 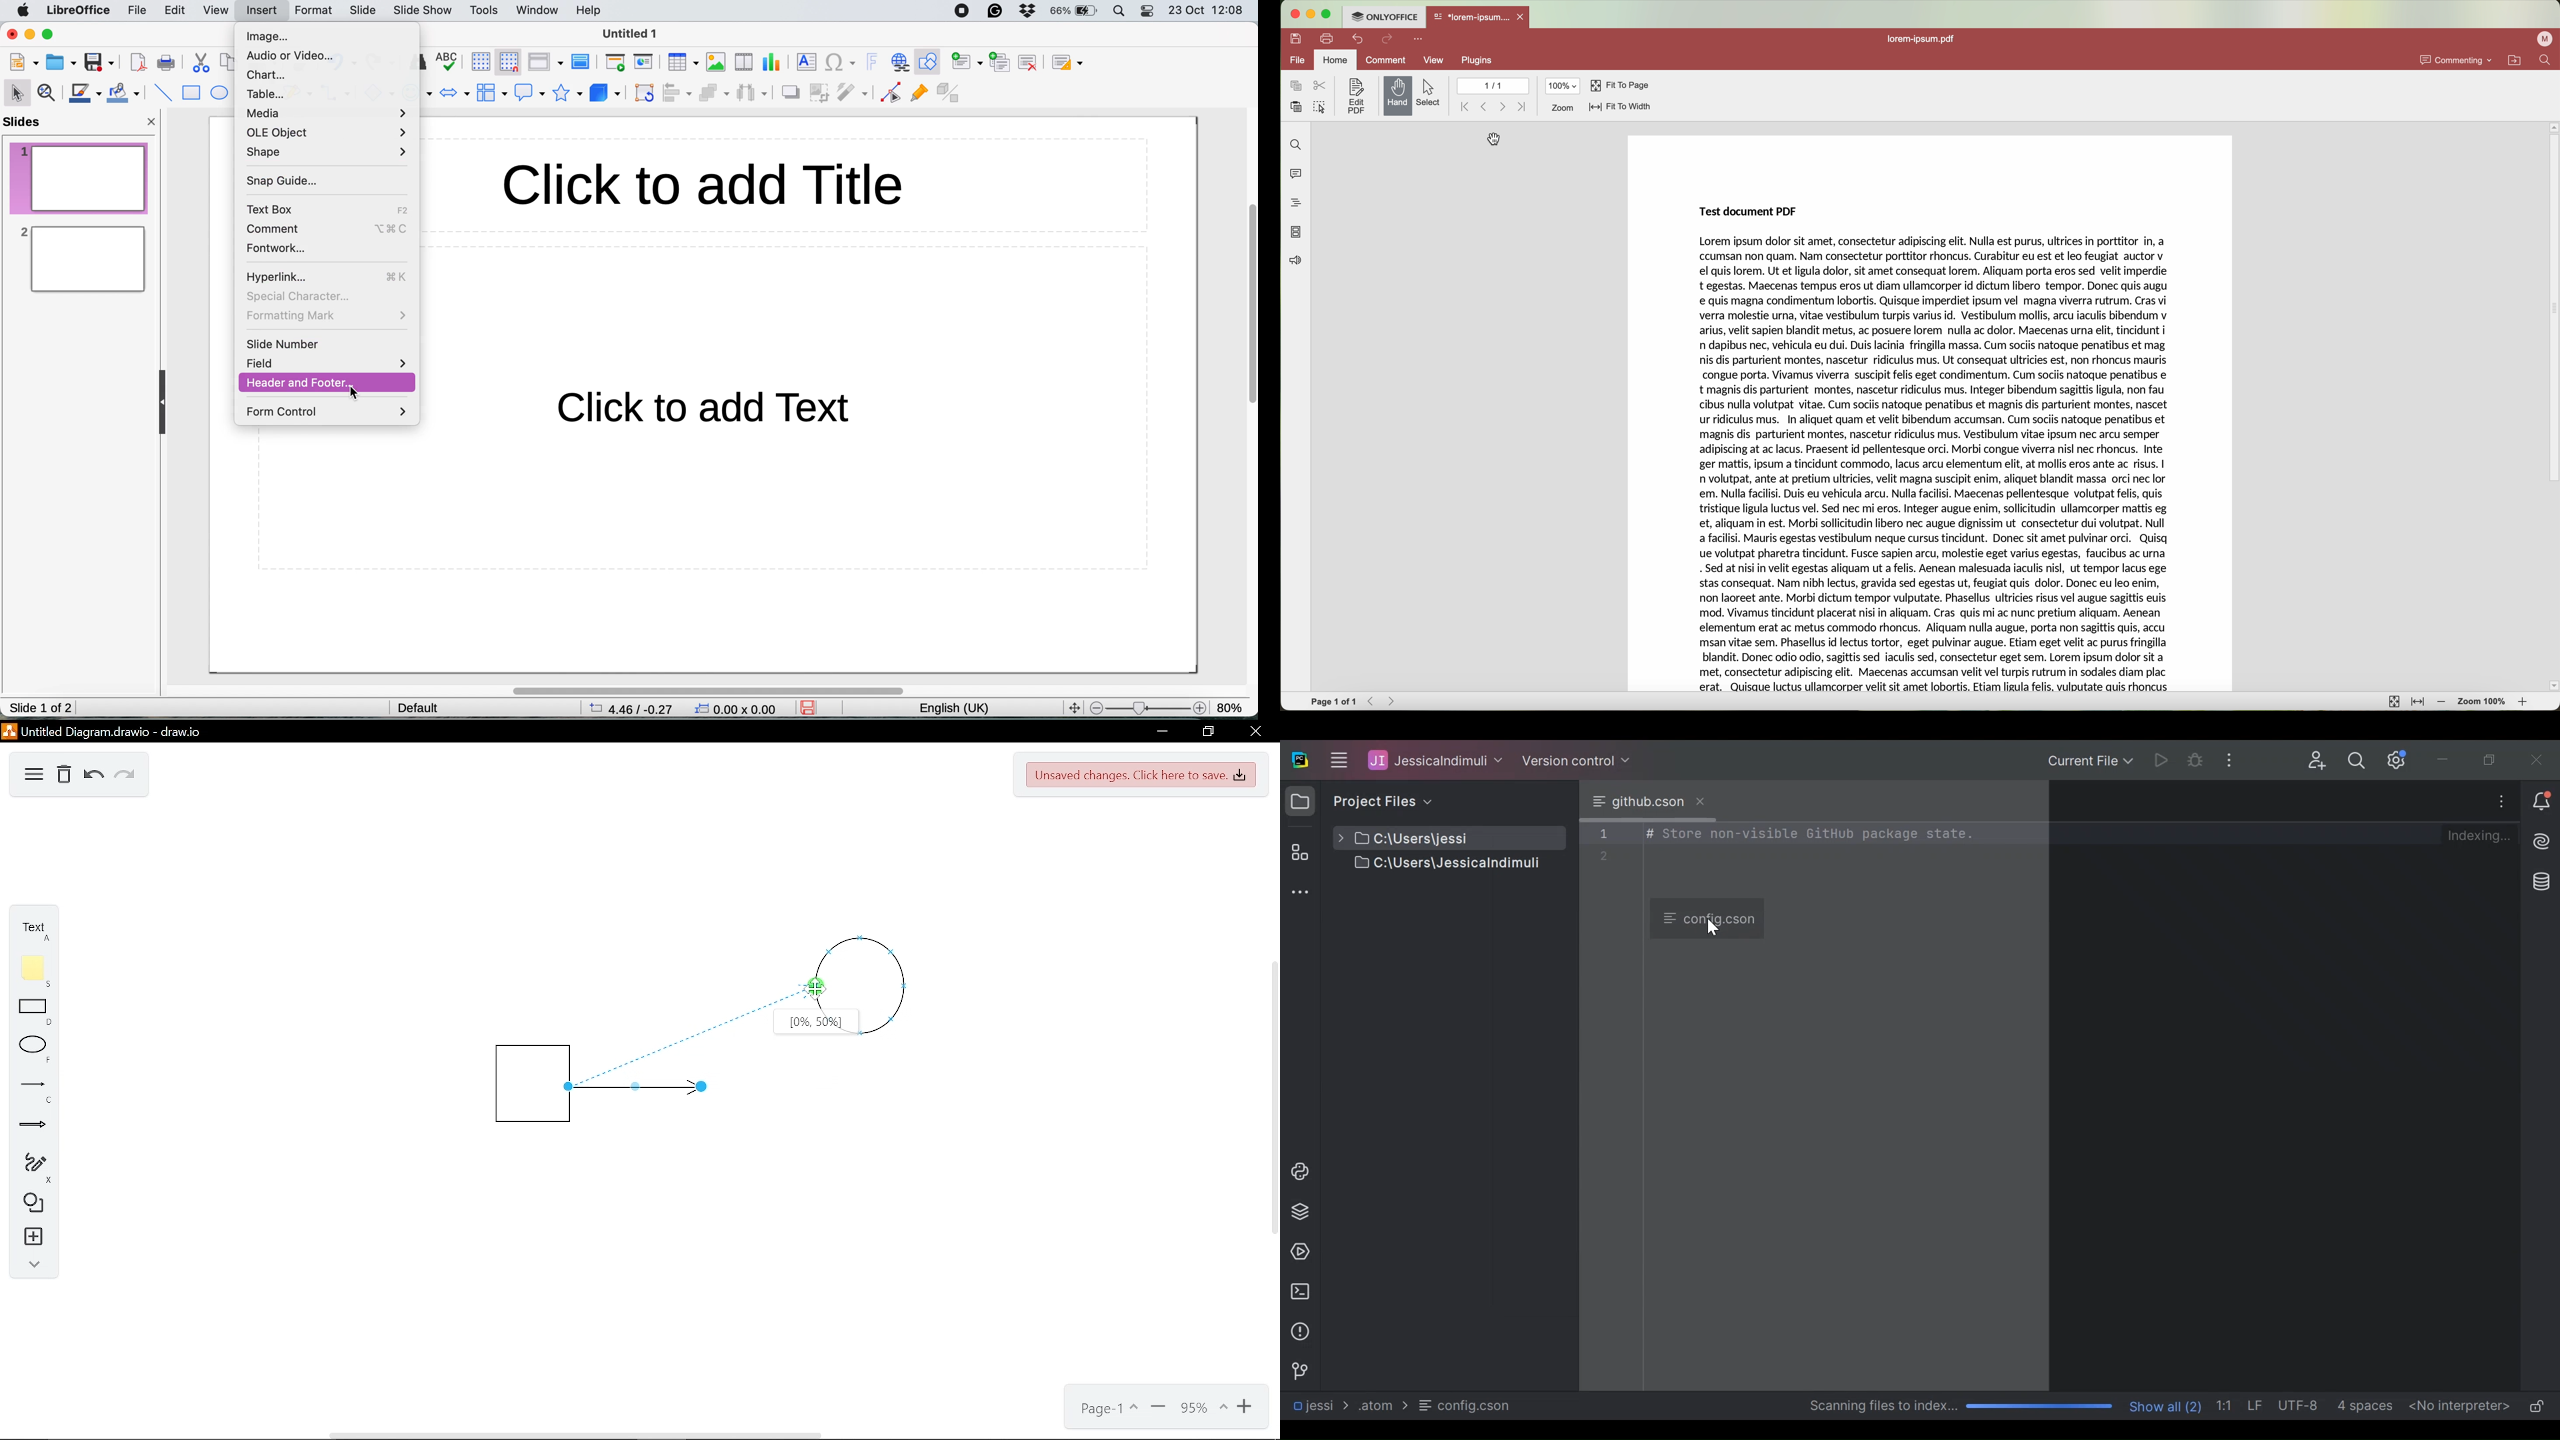 What do you see at coordinates (615, 63) in the screenshot?
I see `start from first slide` at bounding box center [615, 63].